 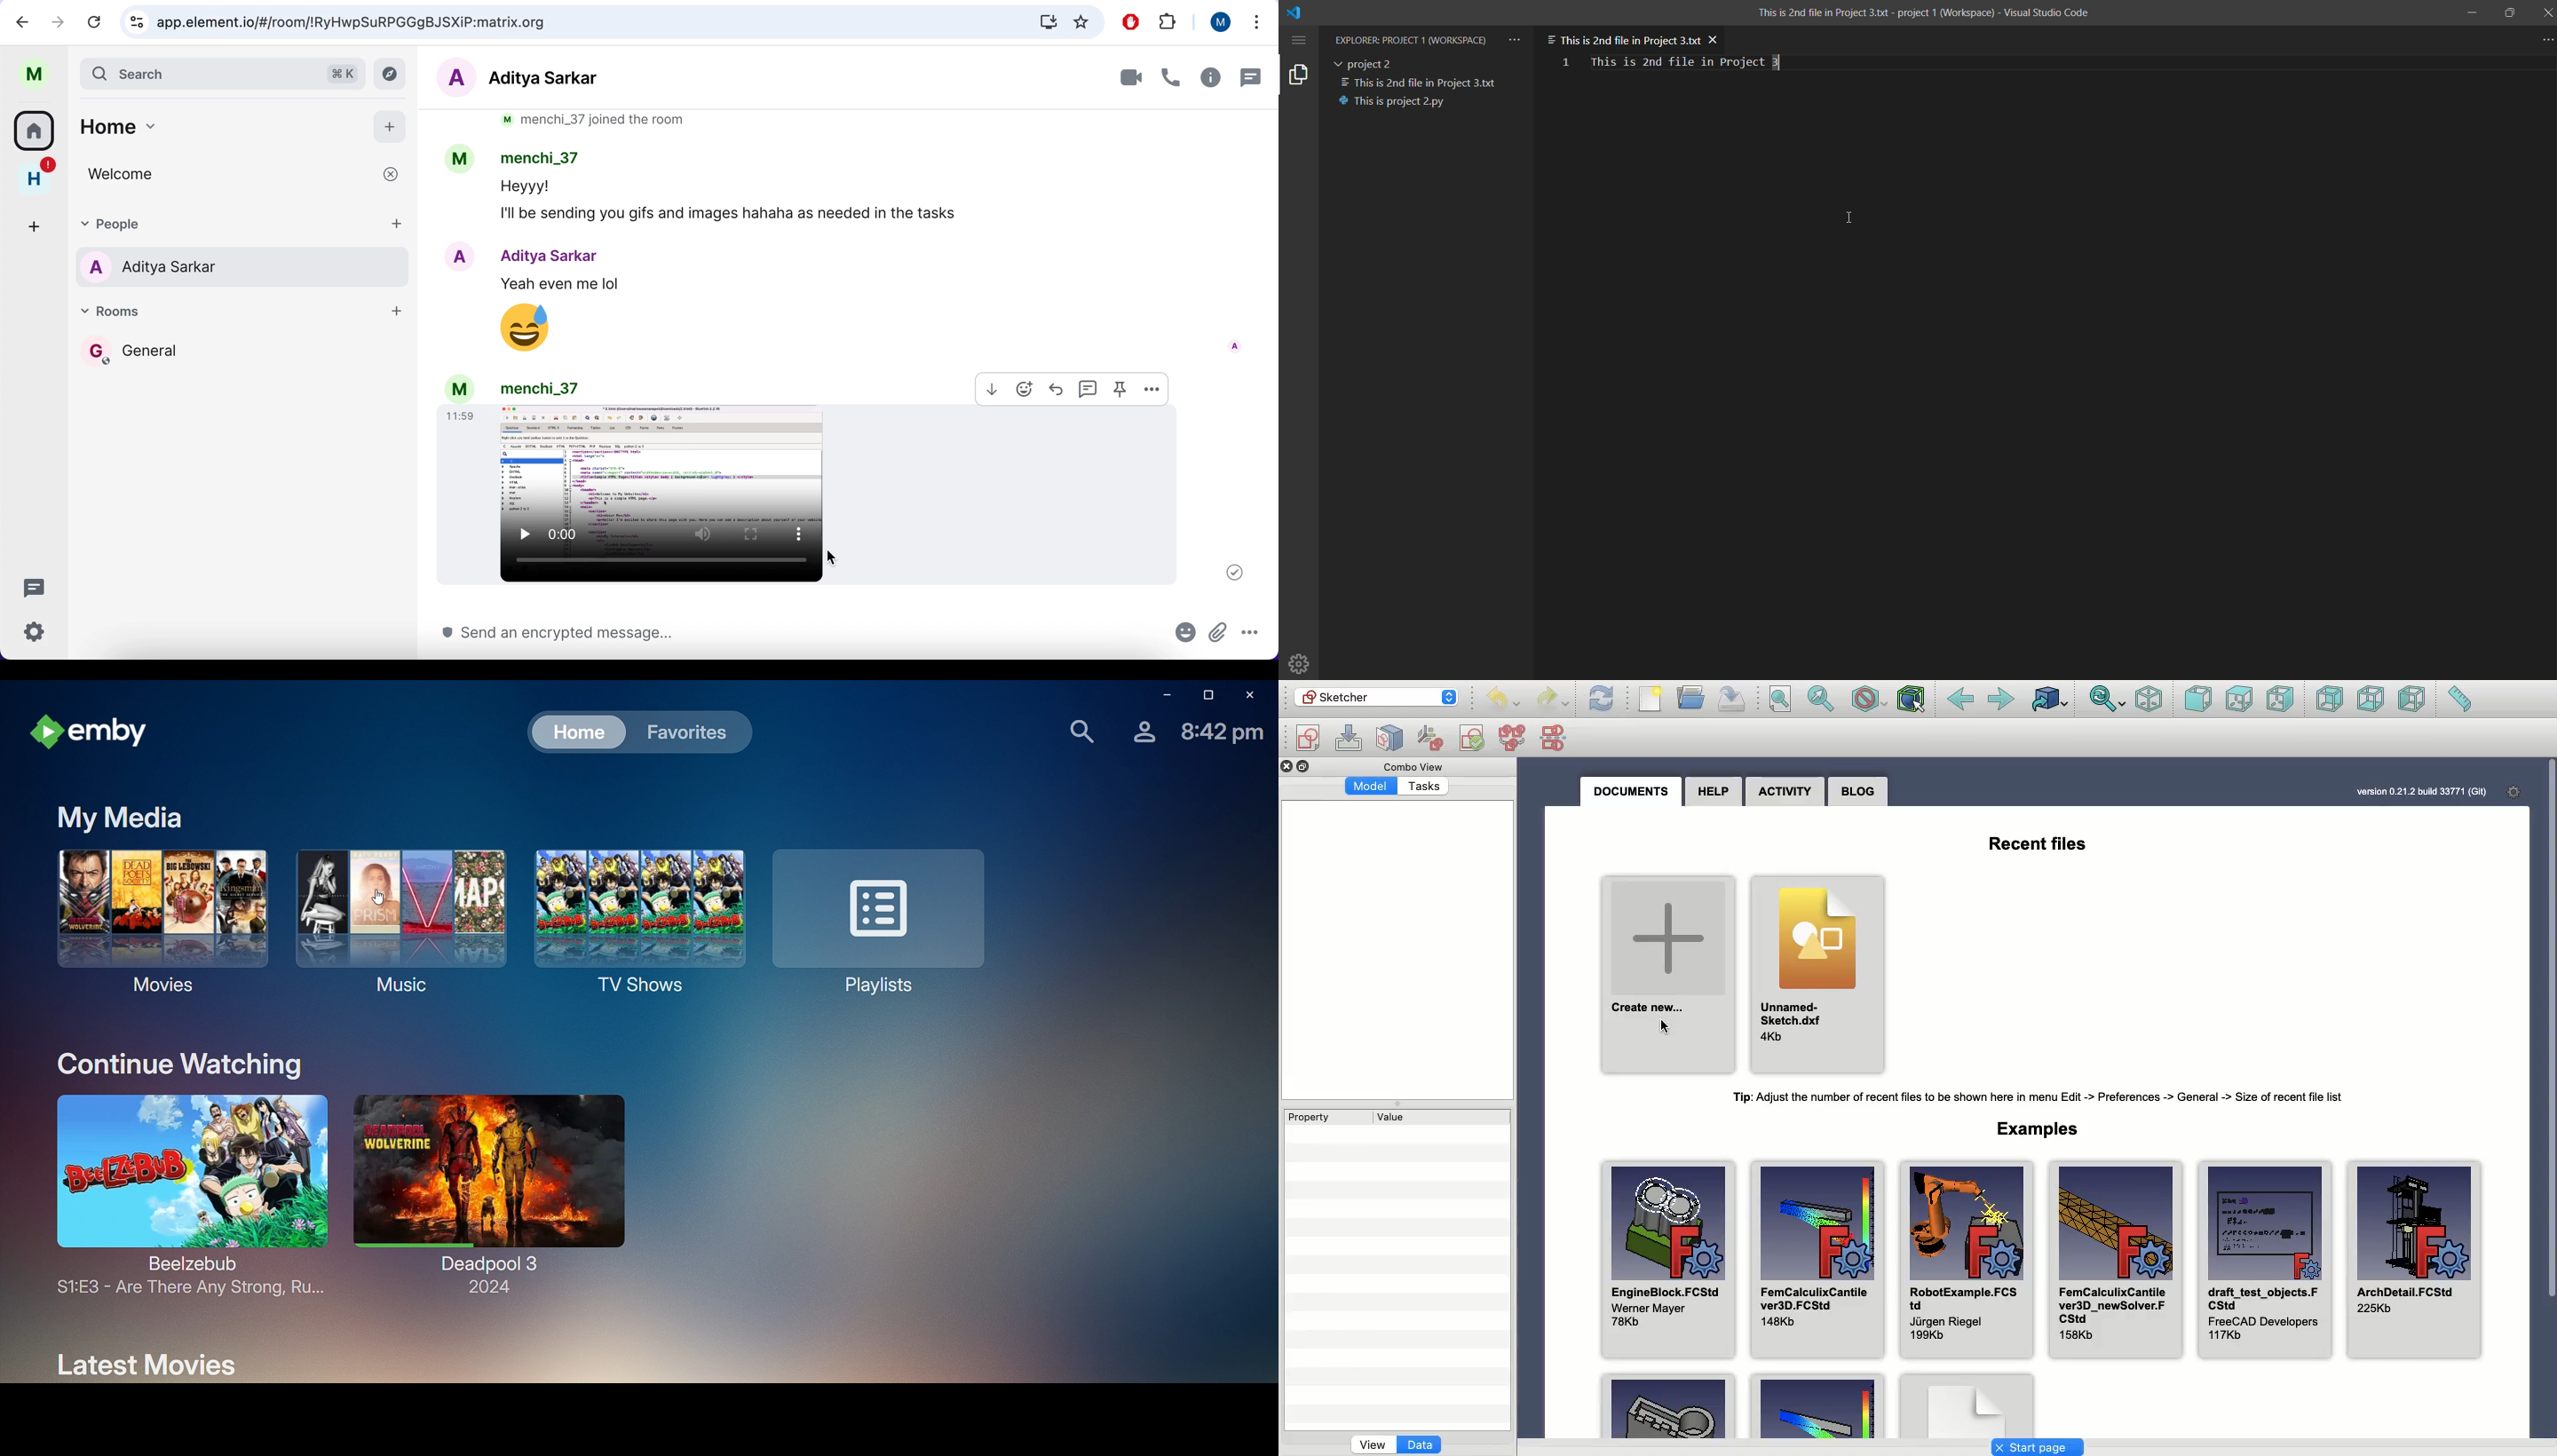 What do you see at coordinates (1305, 765) in the screenshot?
I see `Duplicate` at bounding box center [1305, 765].